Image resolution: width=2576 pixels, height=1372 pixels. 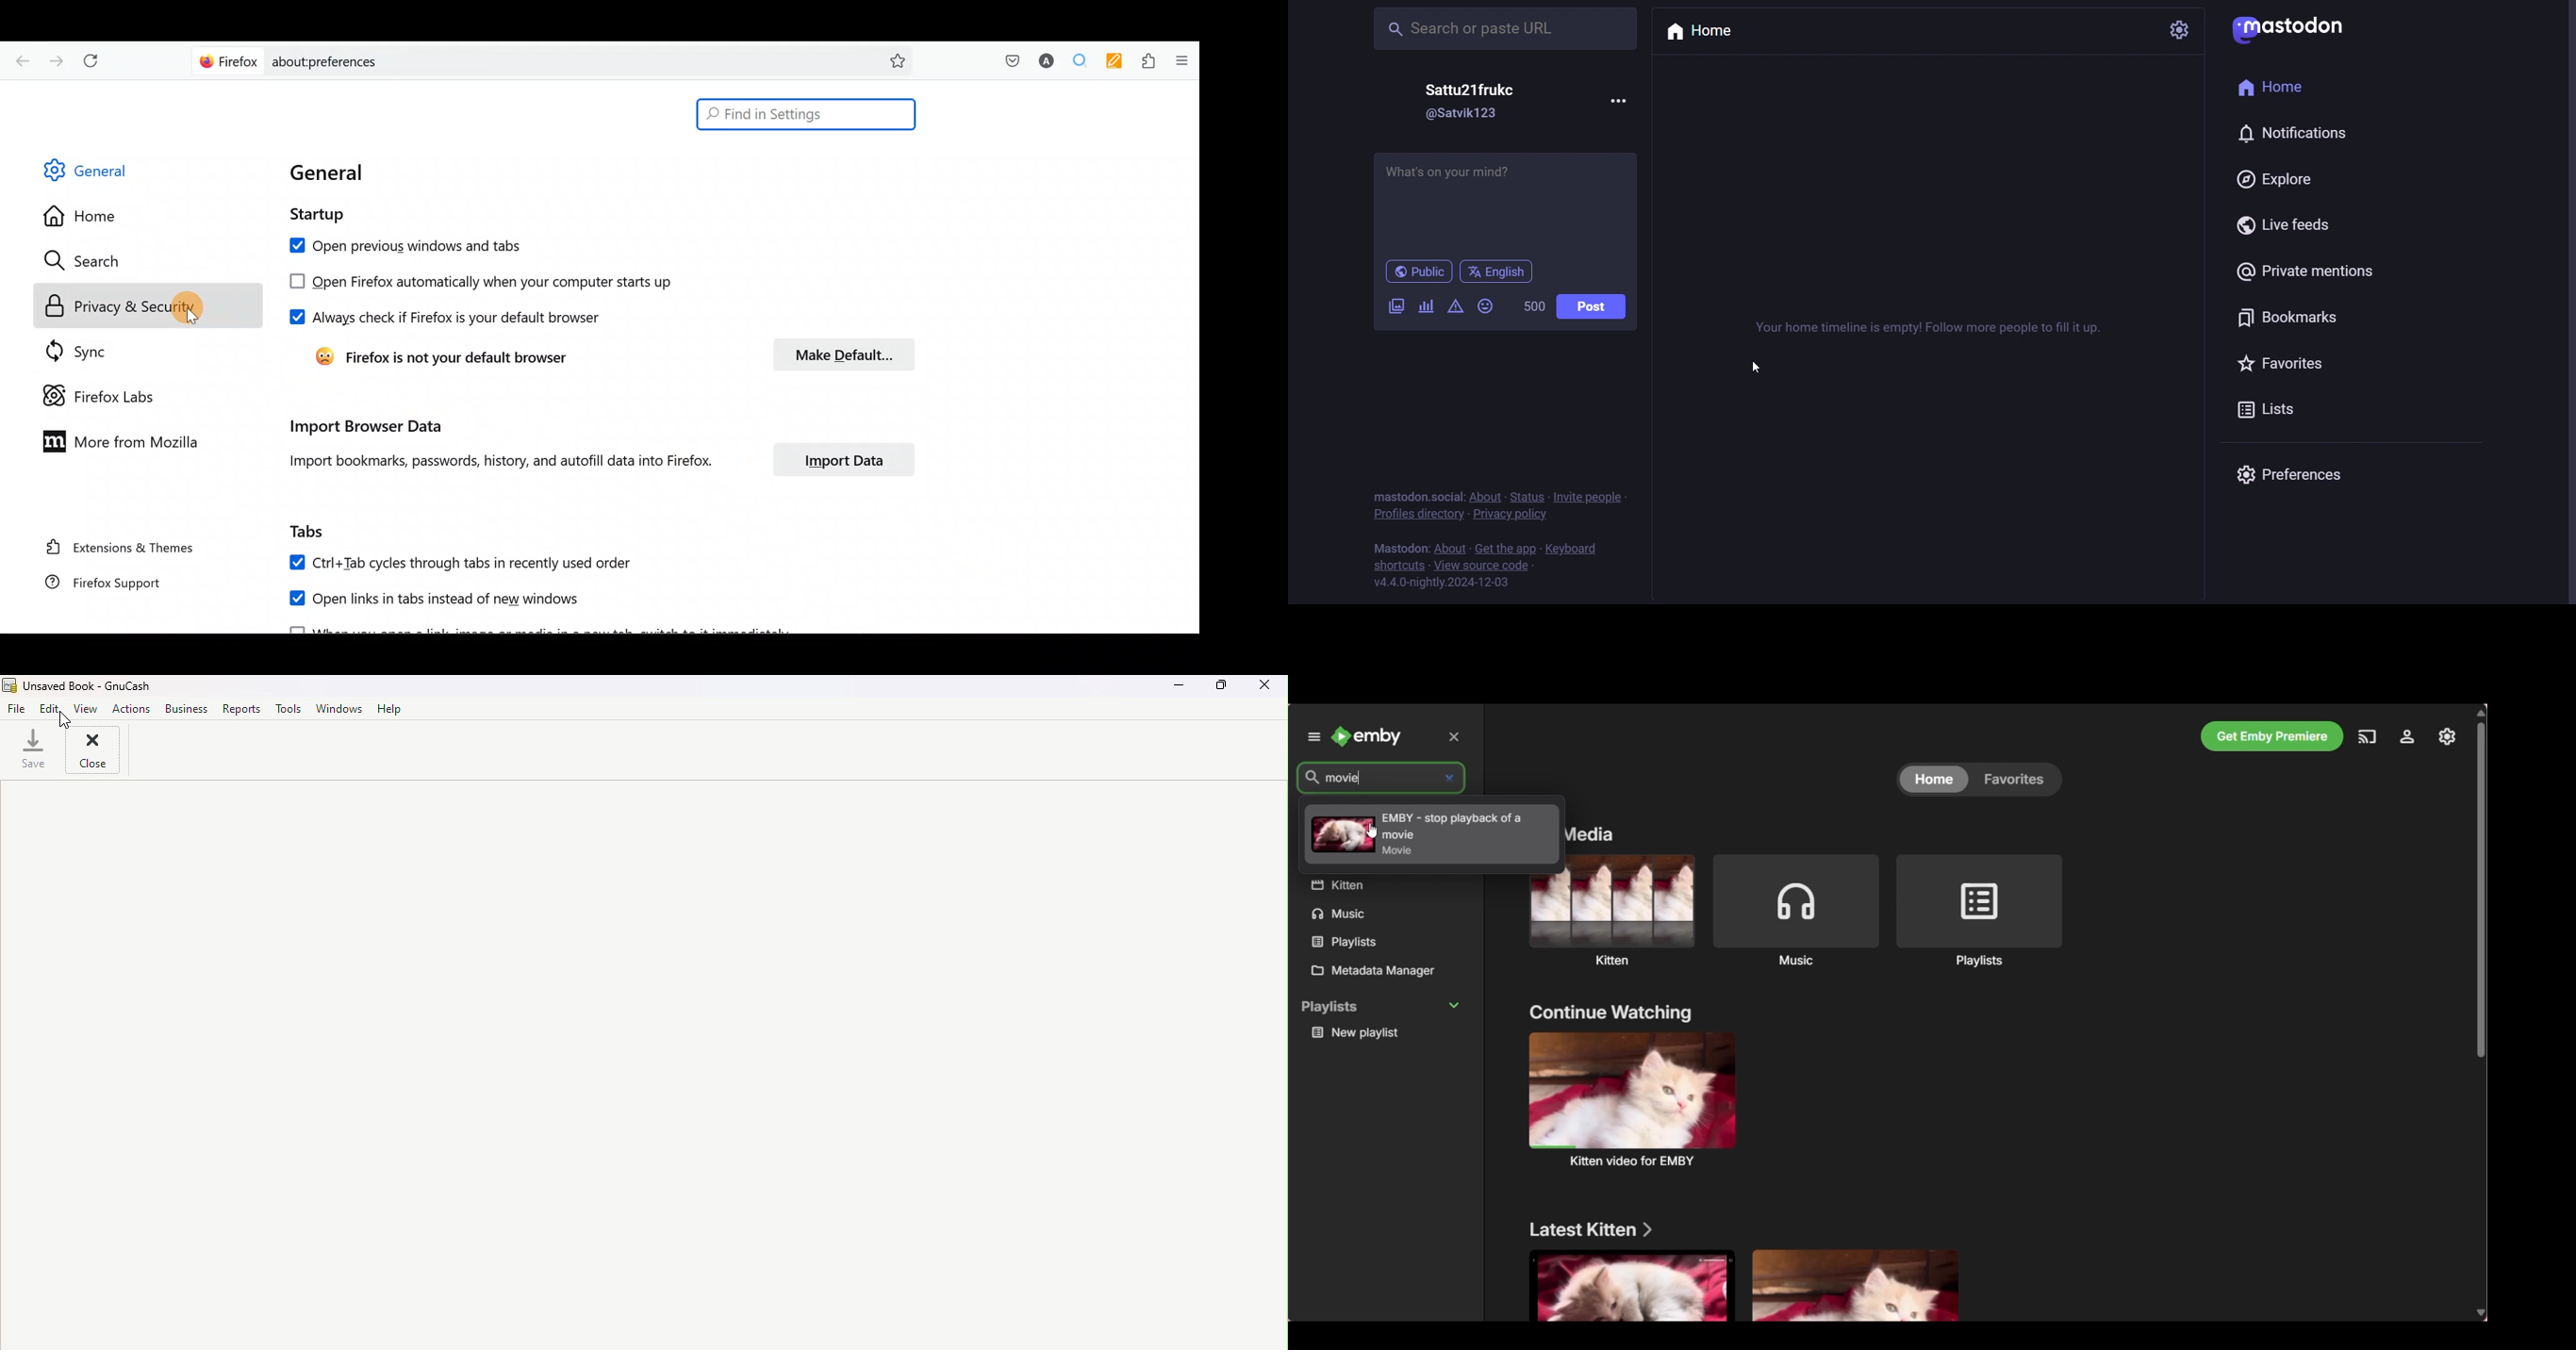 I want to click on General, so click(x=336, y=174).